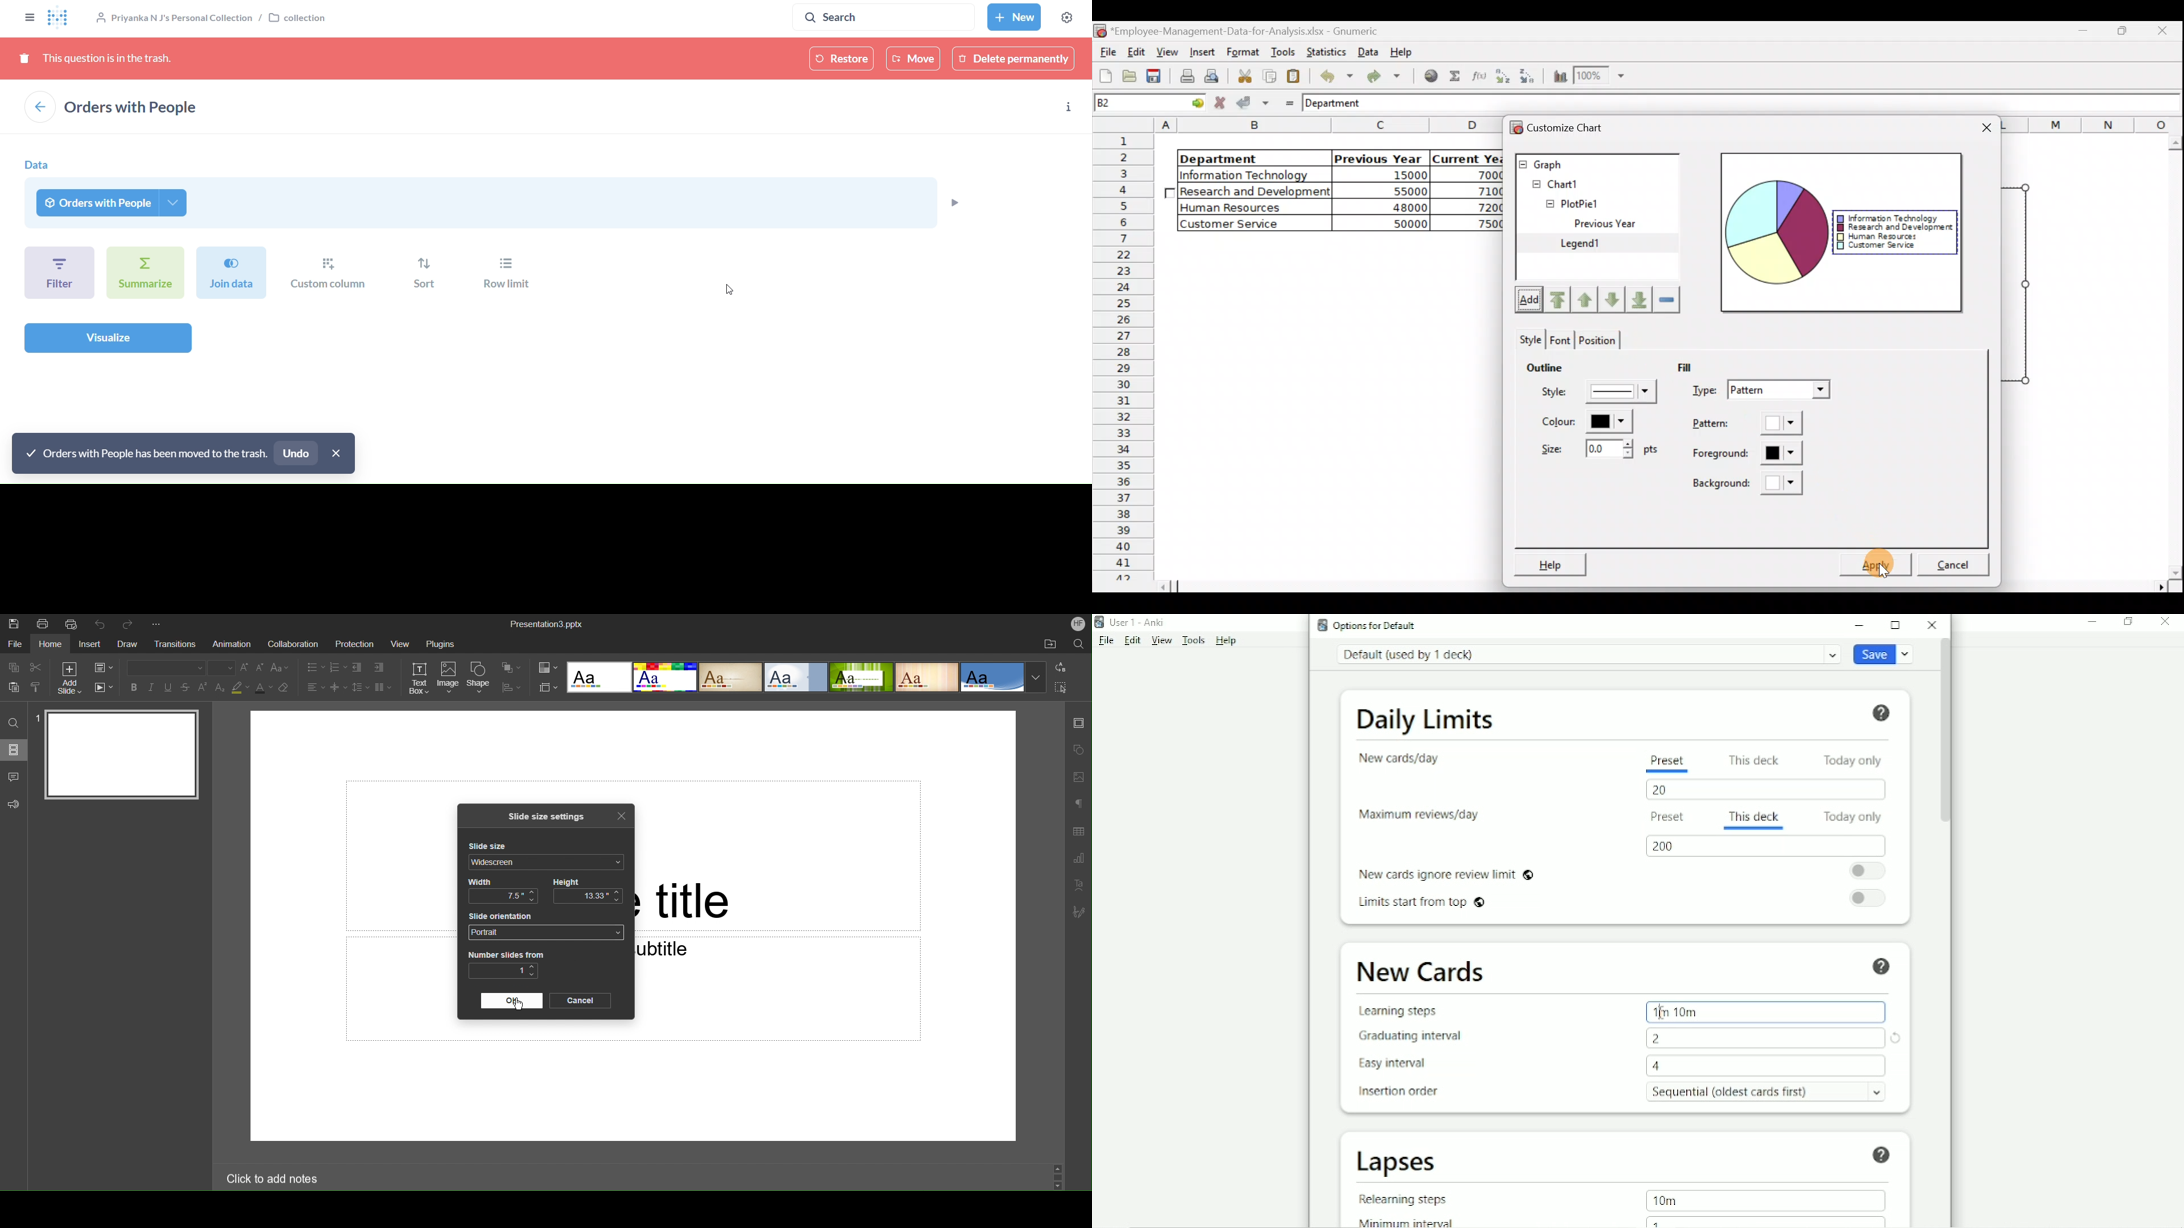 This screenshot has height=1232, width=2184. What do you see at coordinates (1078, 886) in the screenshot?
I see `Text Art` at bounding box center [1078, 886].